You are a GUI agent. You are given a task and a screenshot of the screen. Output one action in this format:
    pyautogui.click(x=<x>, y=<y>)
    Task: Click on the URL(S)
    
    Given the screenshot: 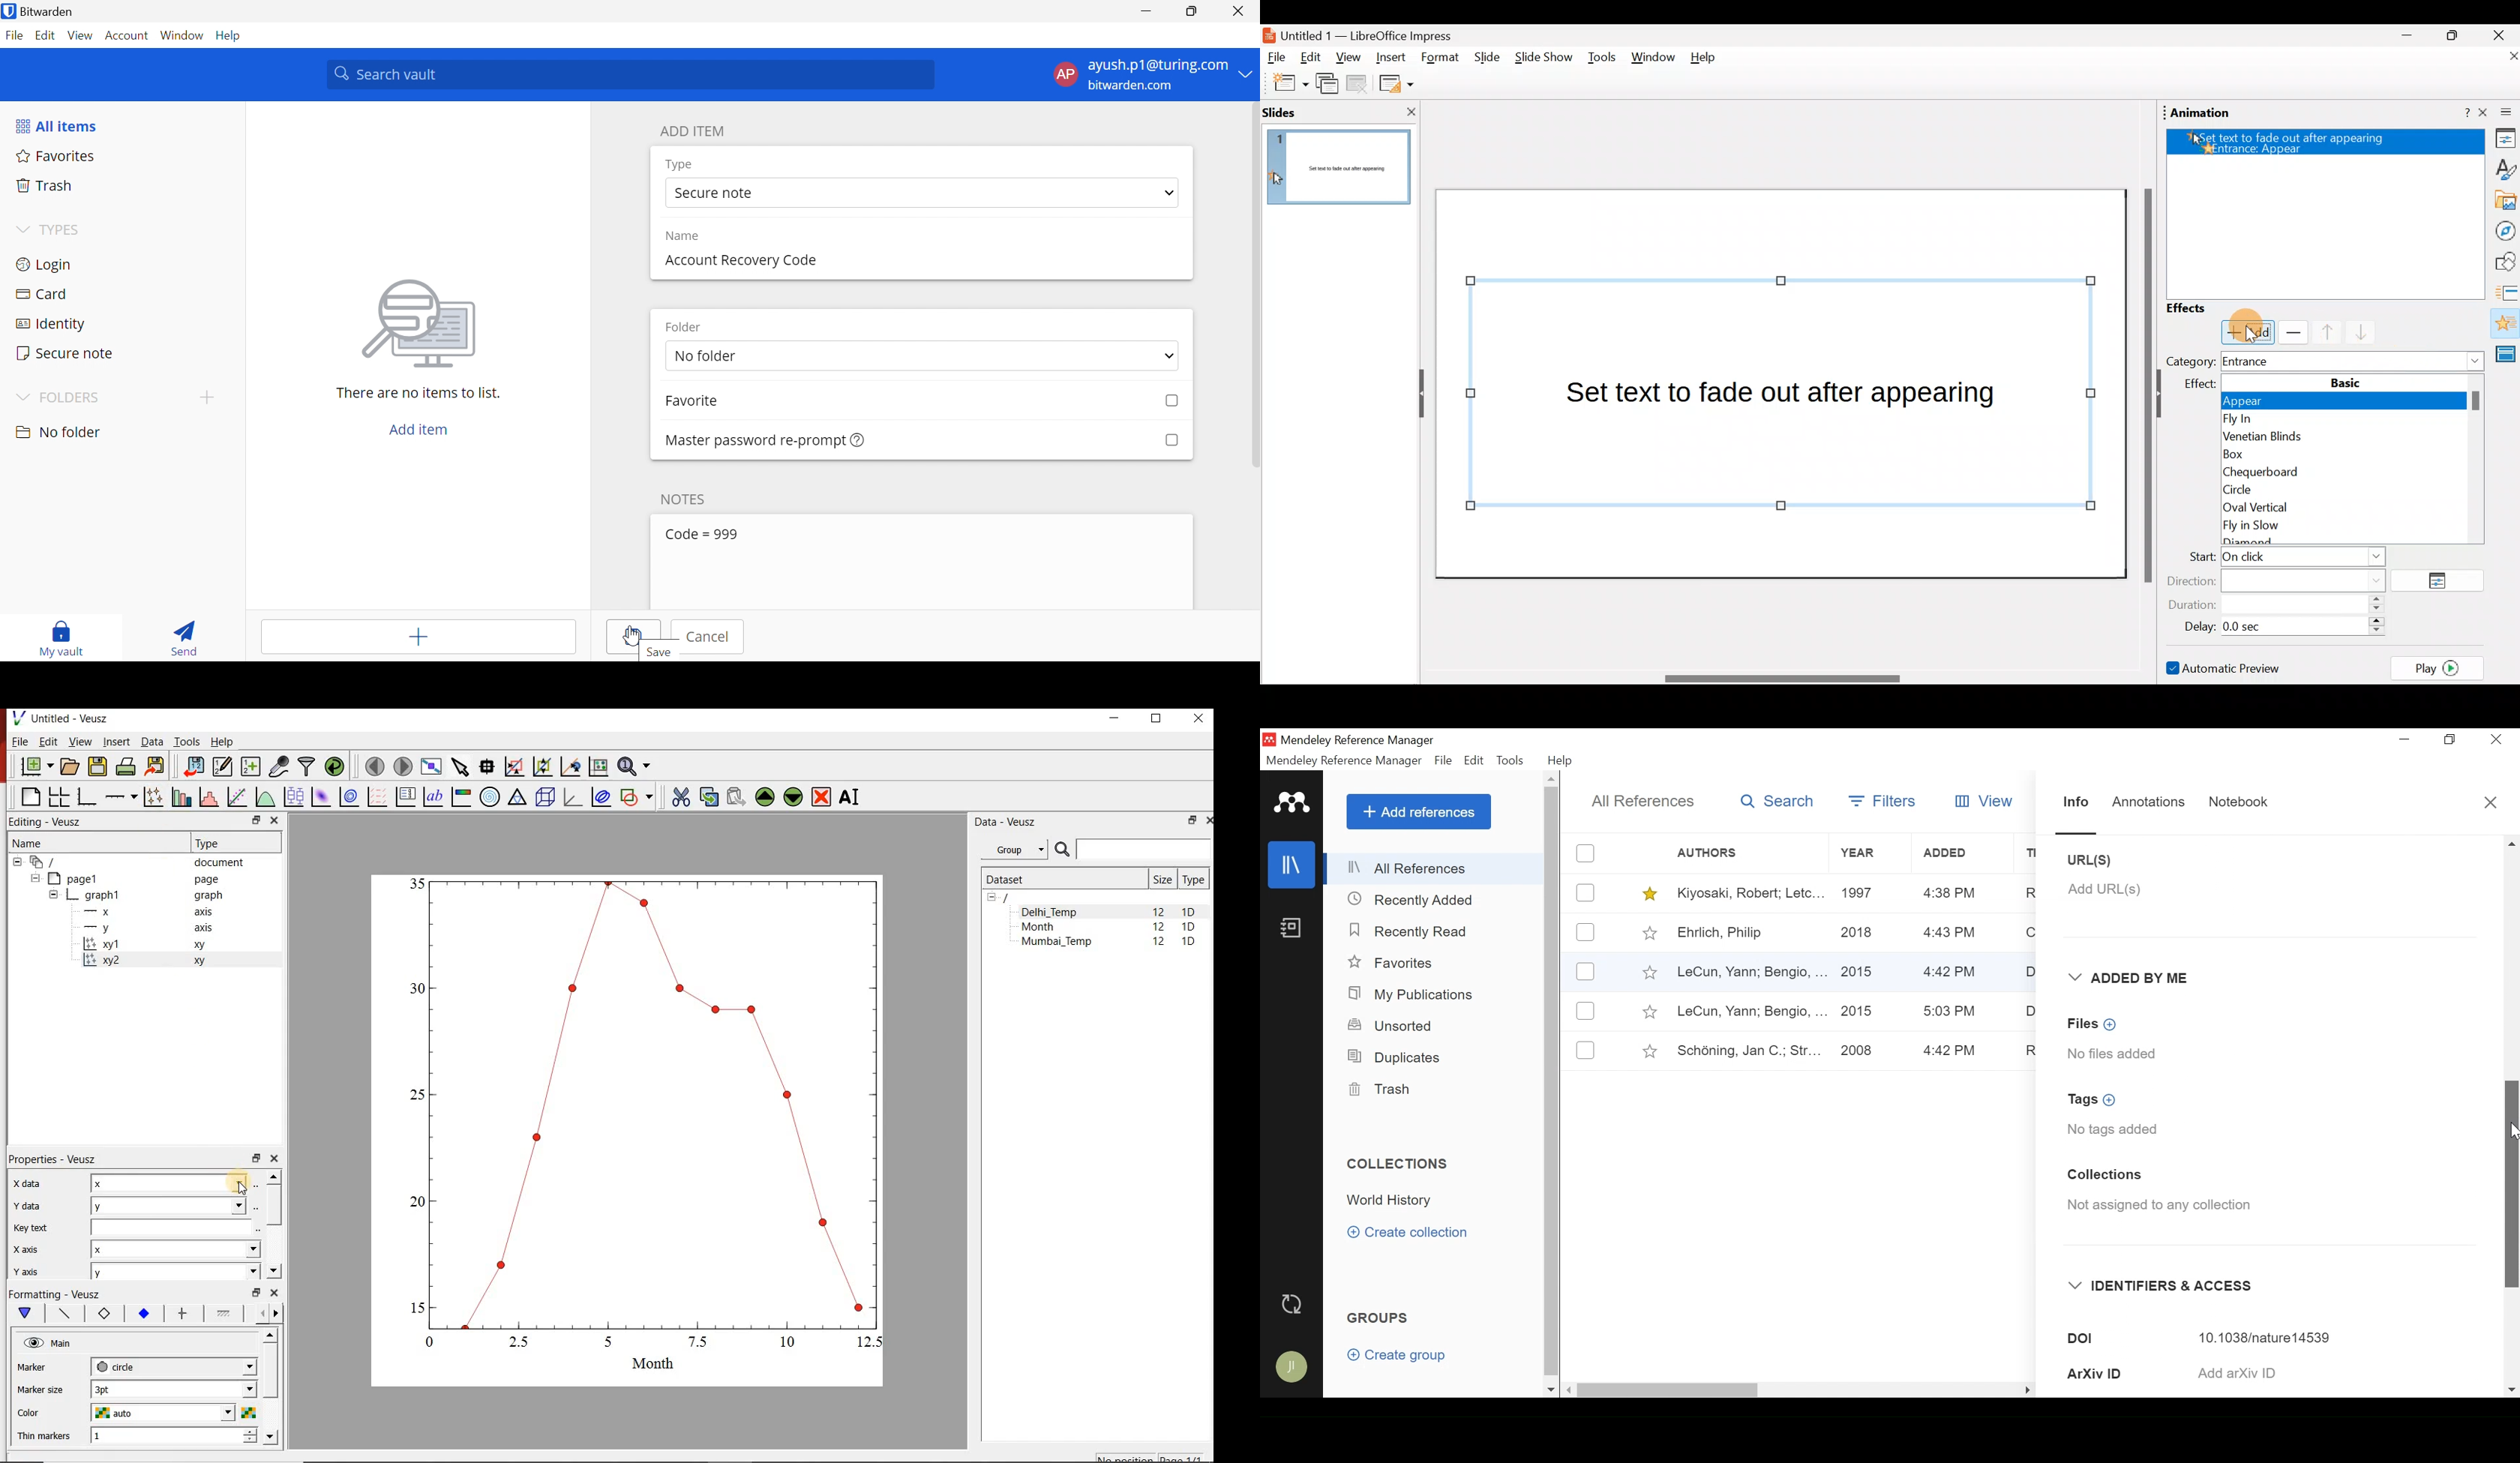 What is the action you would take?
    pyautogui.click(x=2102, y=860)
    